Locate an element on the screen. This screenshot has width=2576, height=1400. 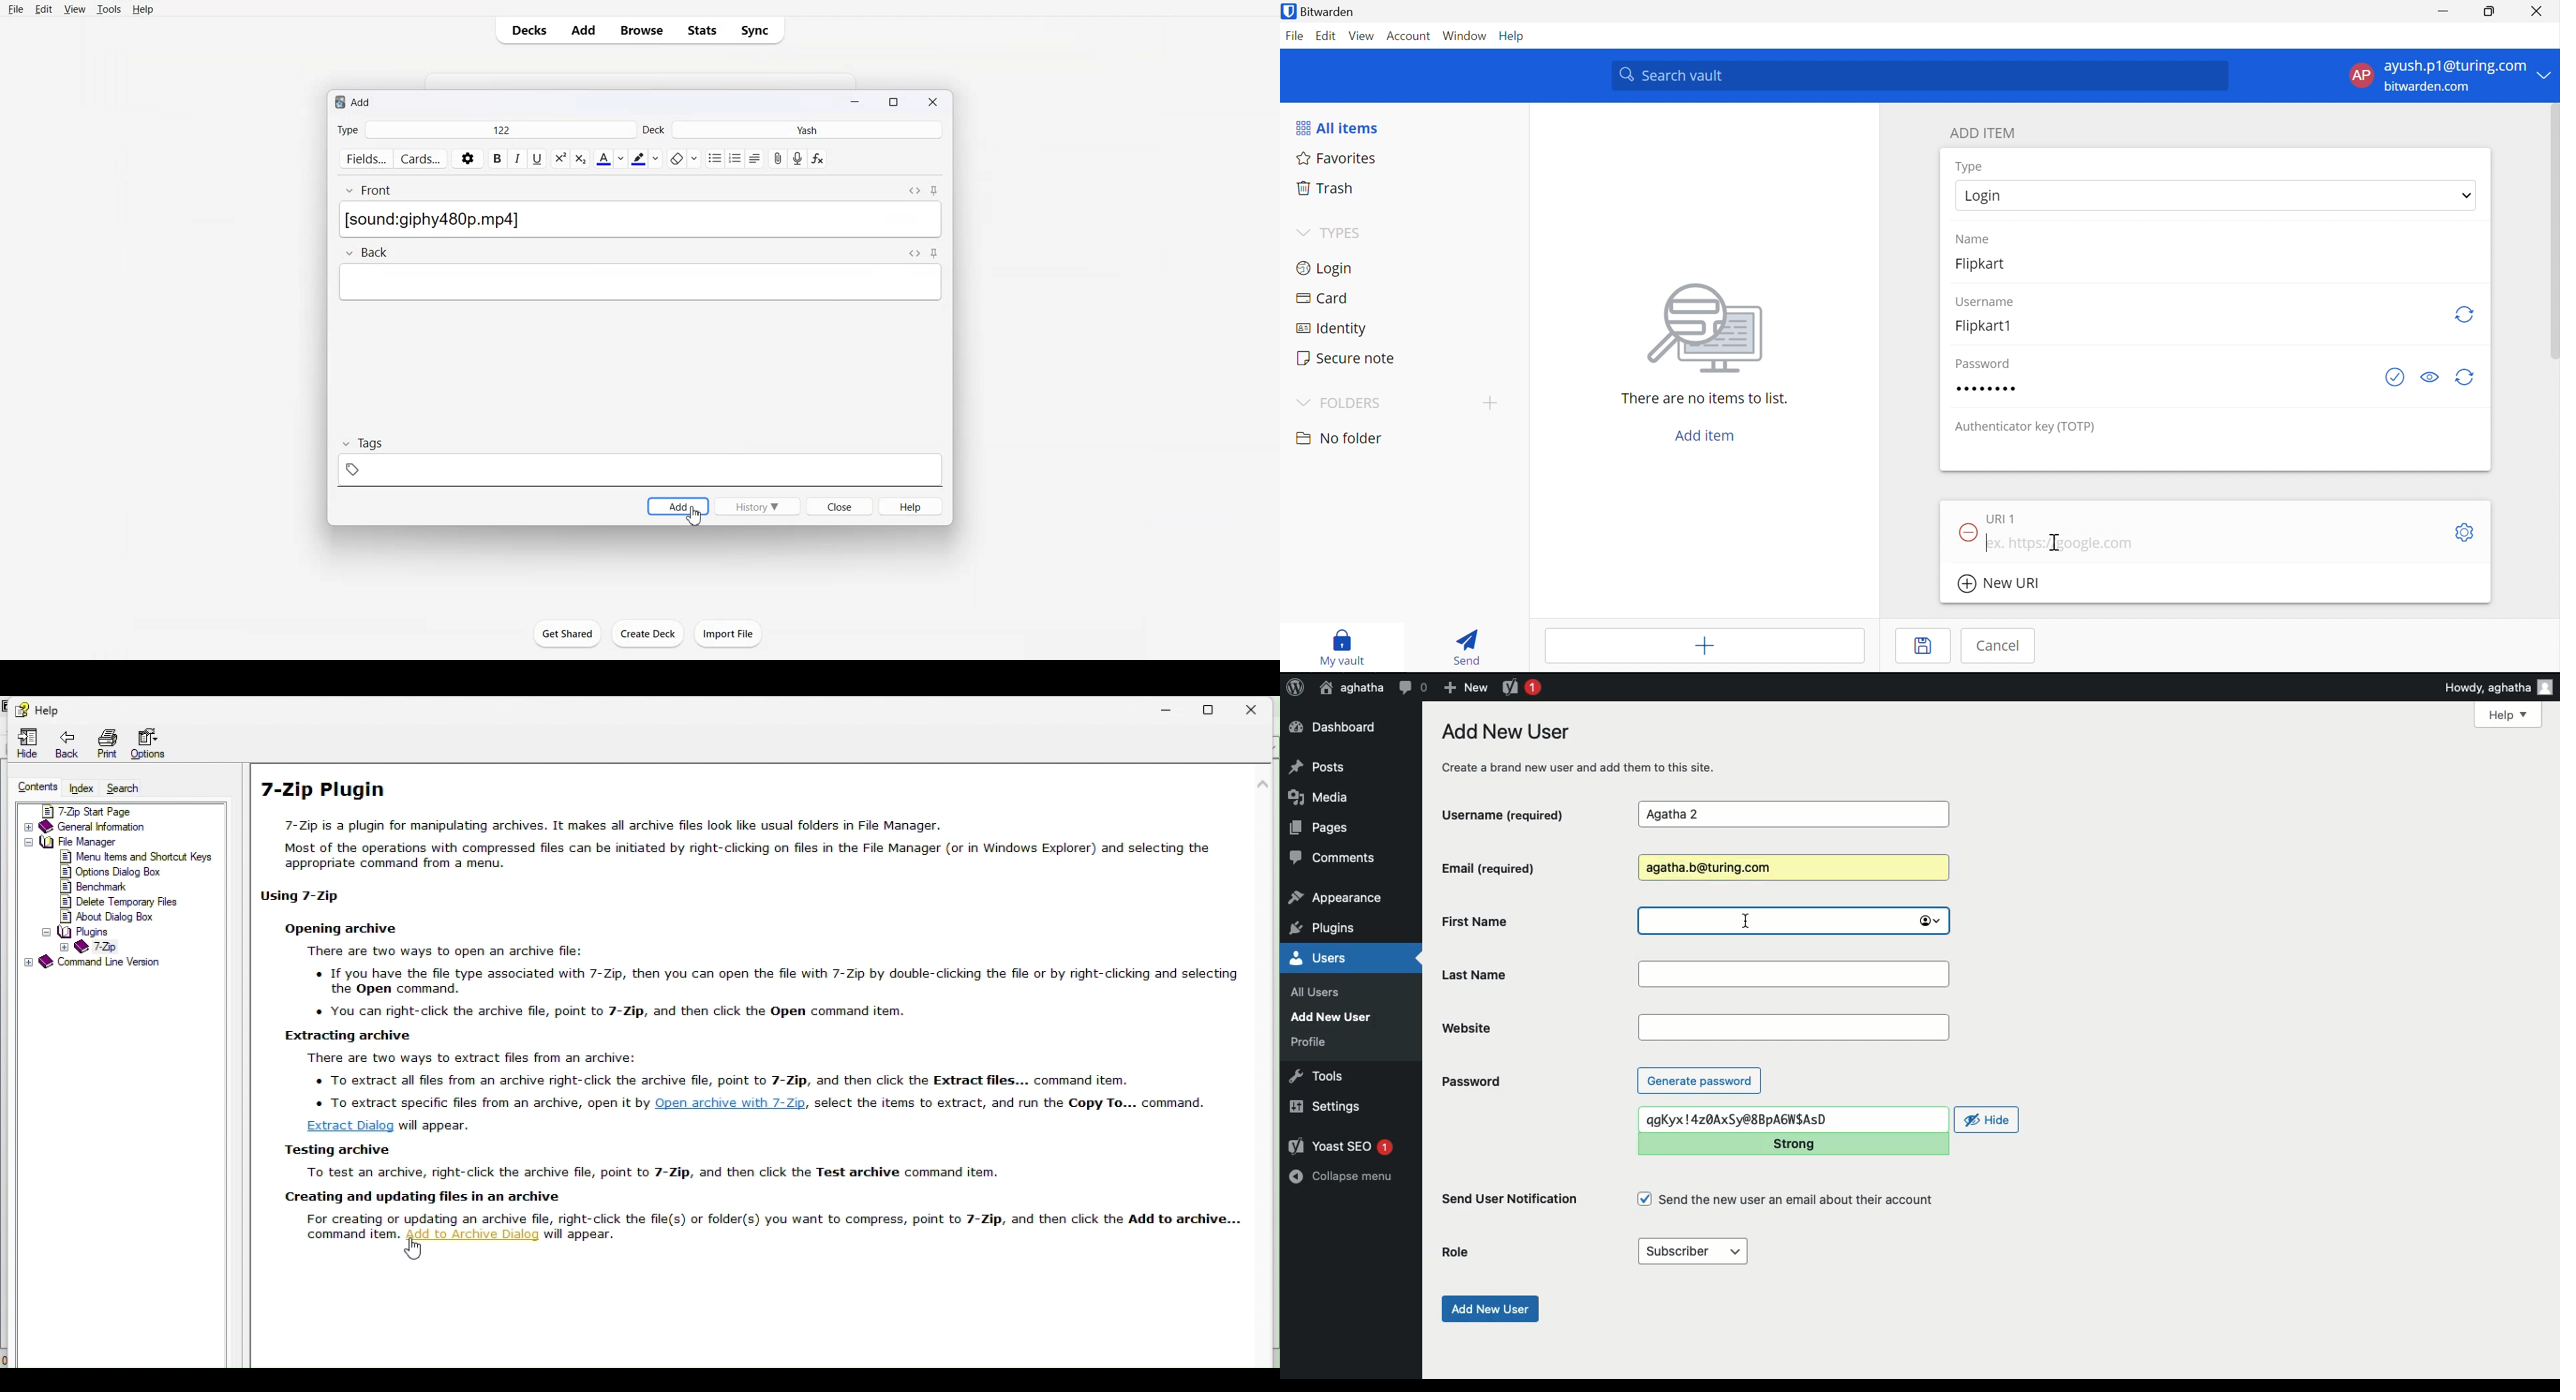
eg. https://google.com is located at coordinates (2062, 543).